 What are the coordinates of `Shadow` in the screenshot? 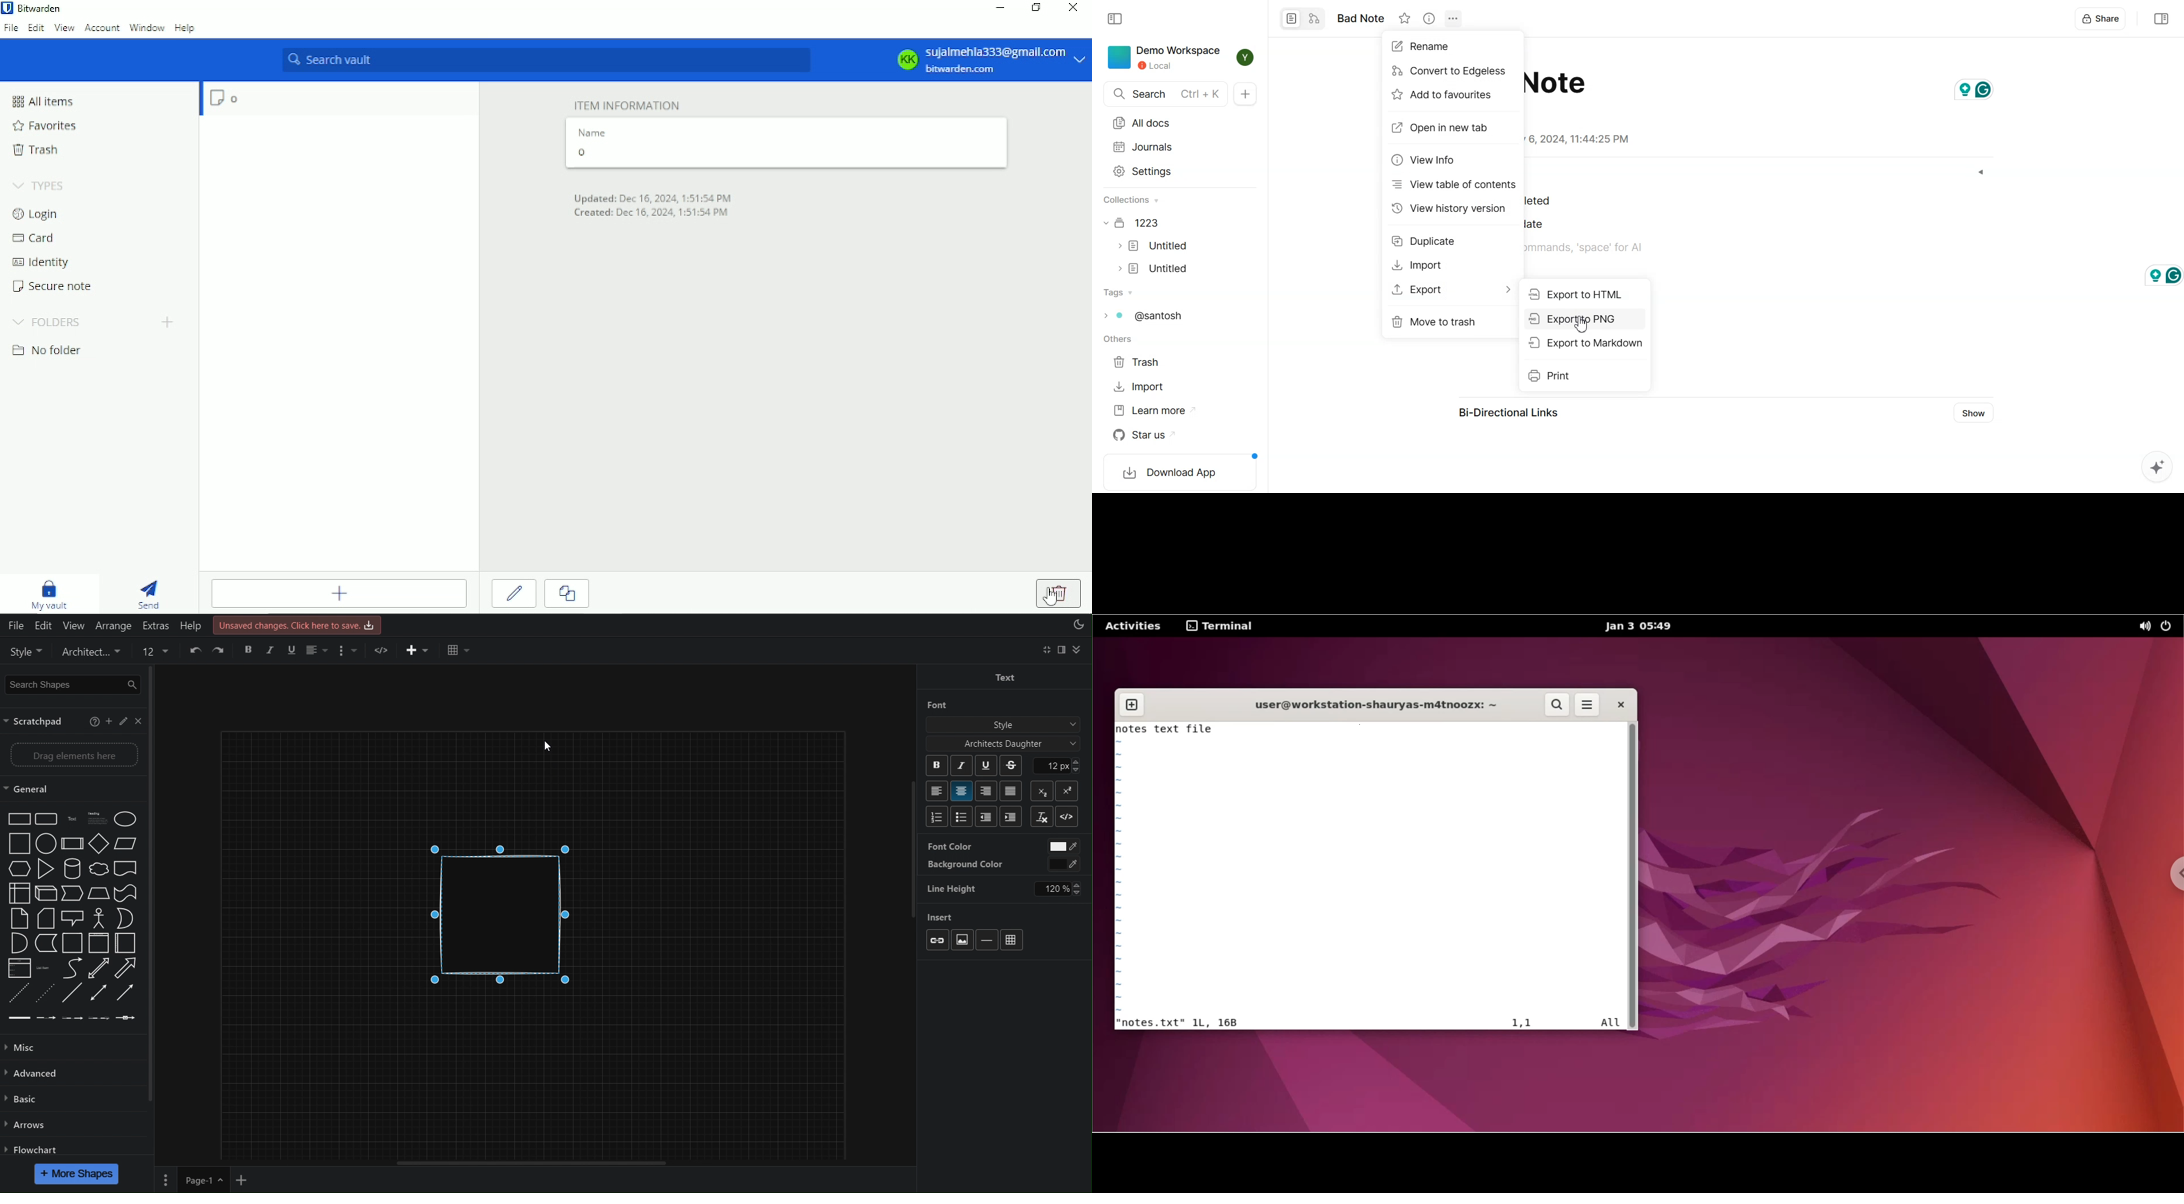 It's located at (352, 651).